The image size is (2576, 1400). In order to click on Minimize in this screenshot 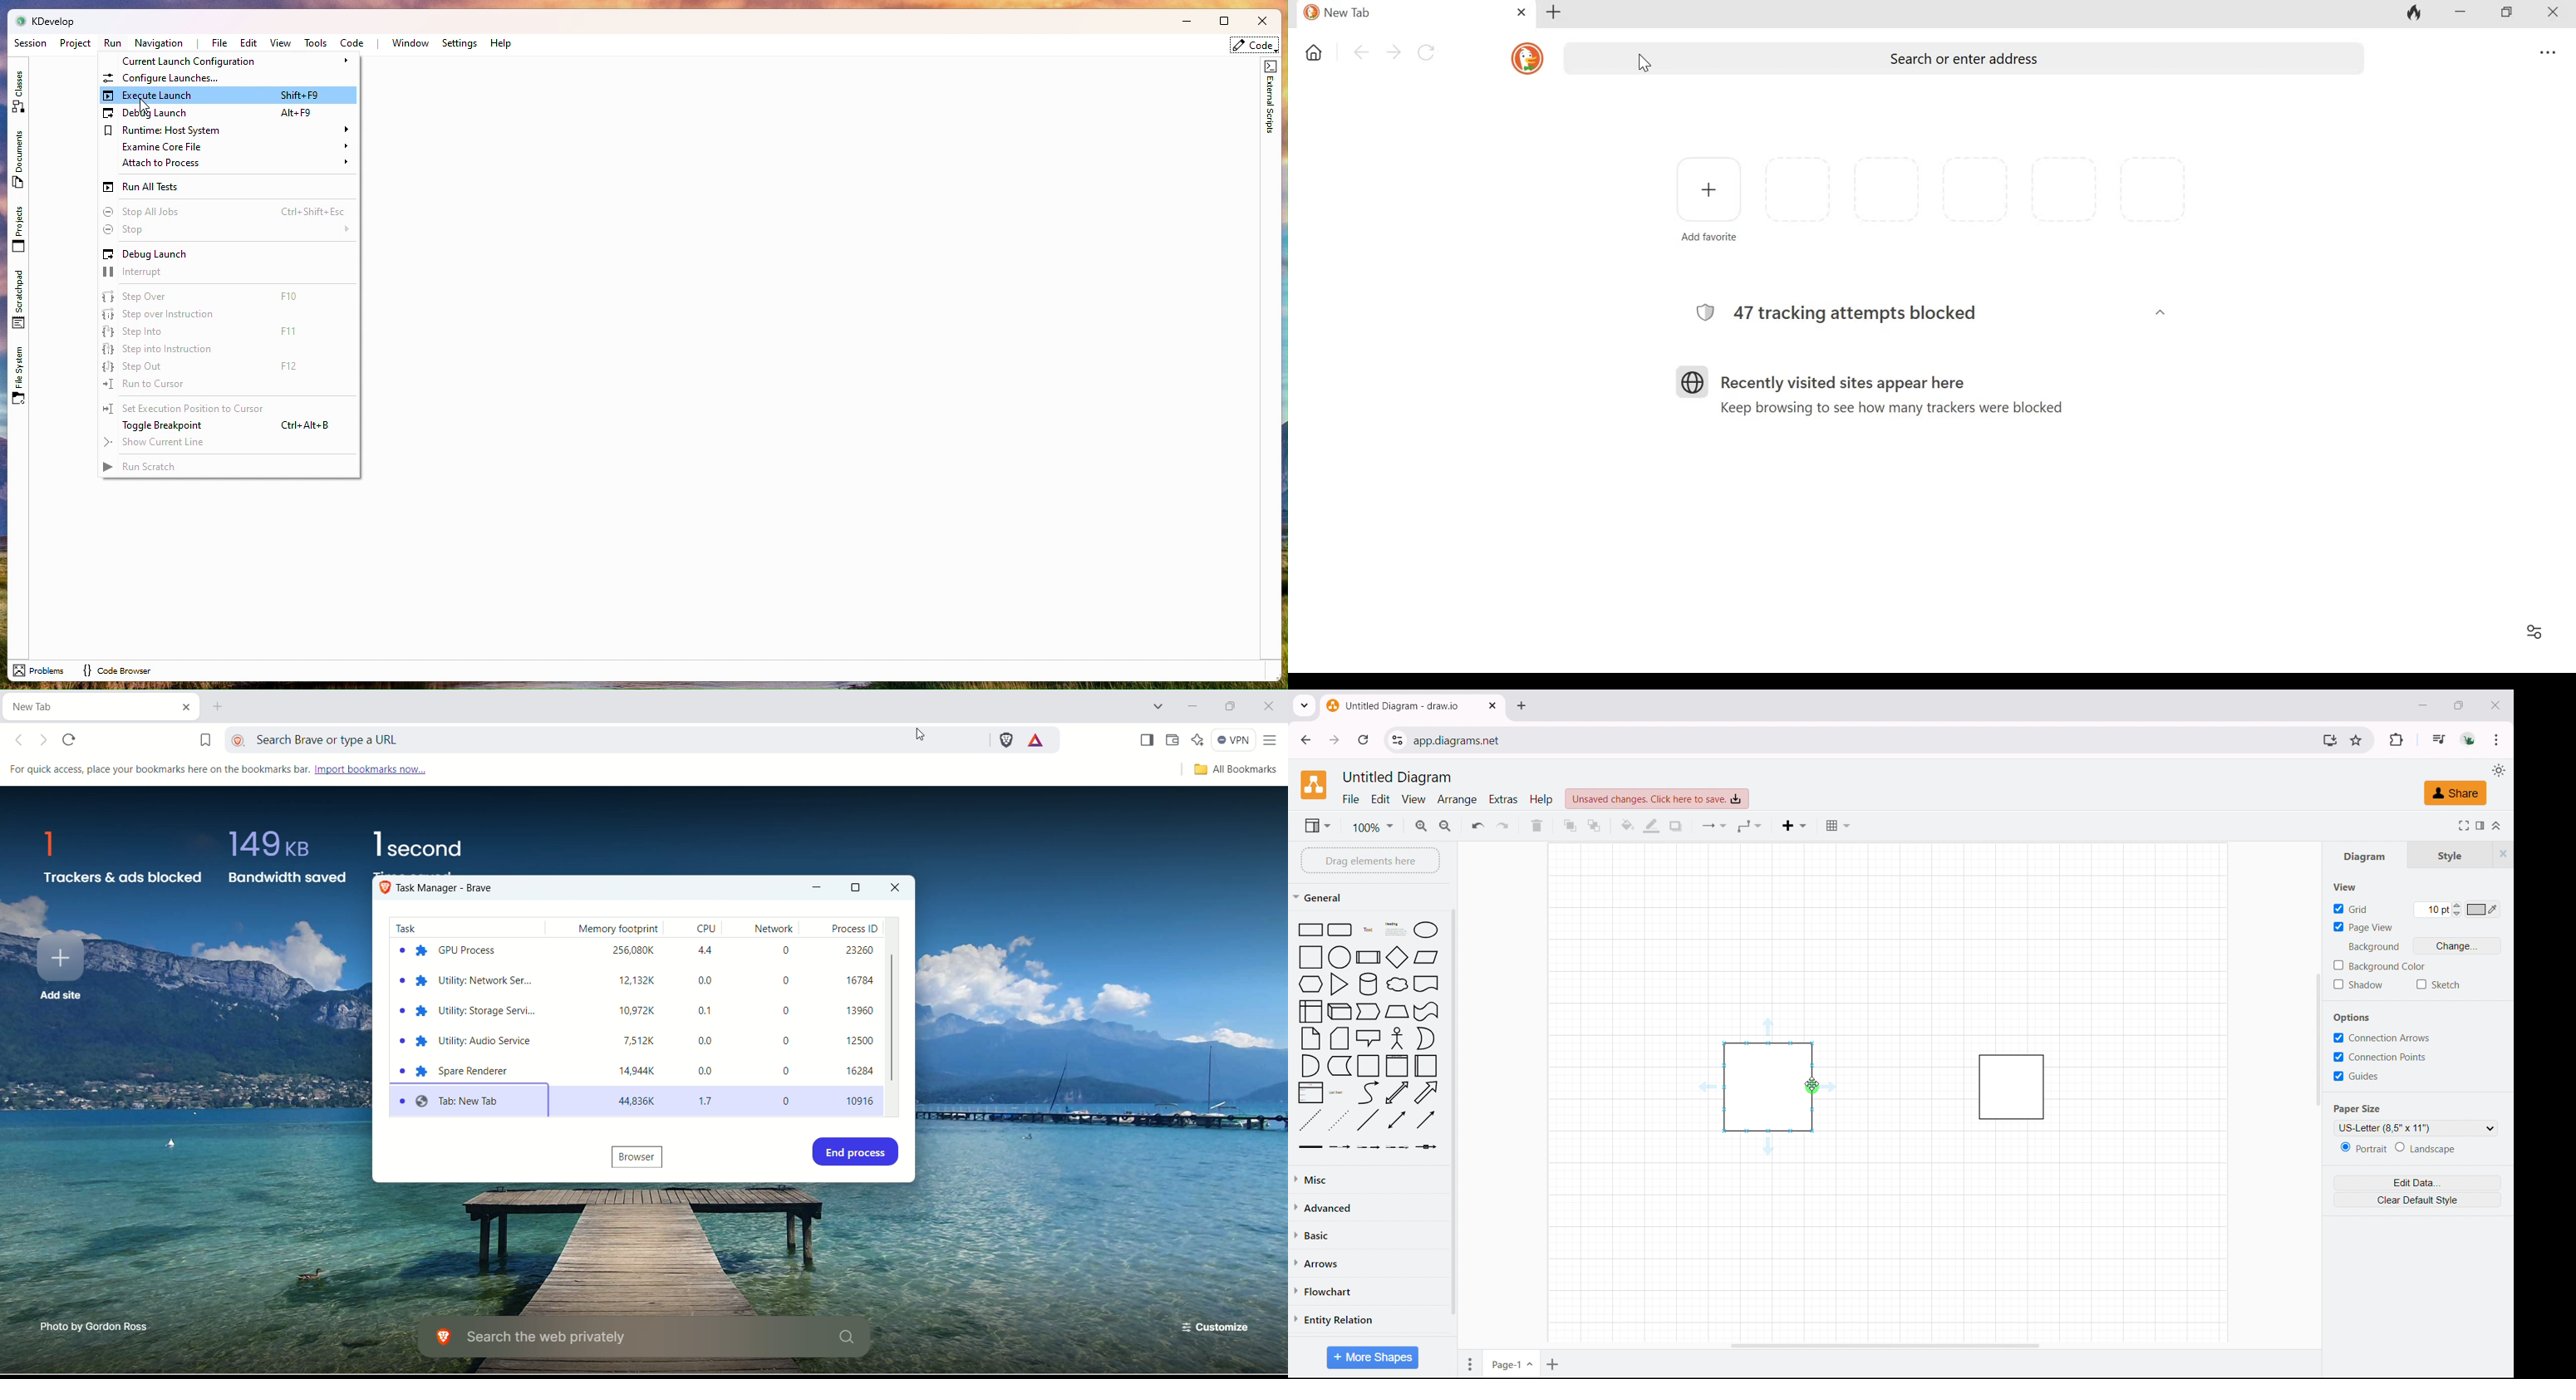, I will do `click(2462, 14)`.